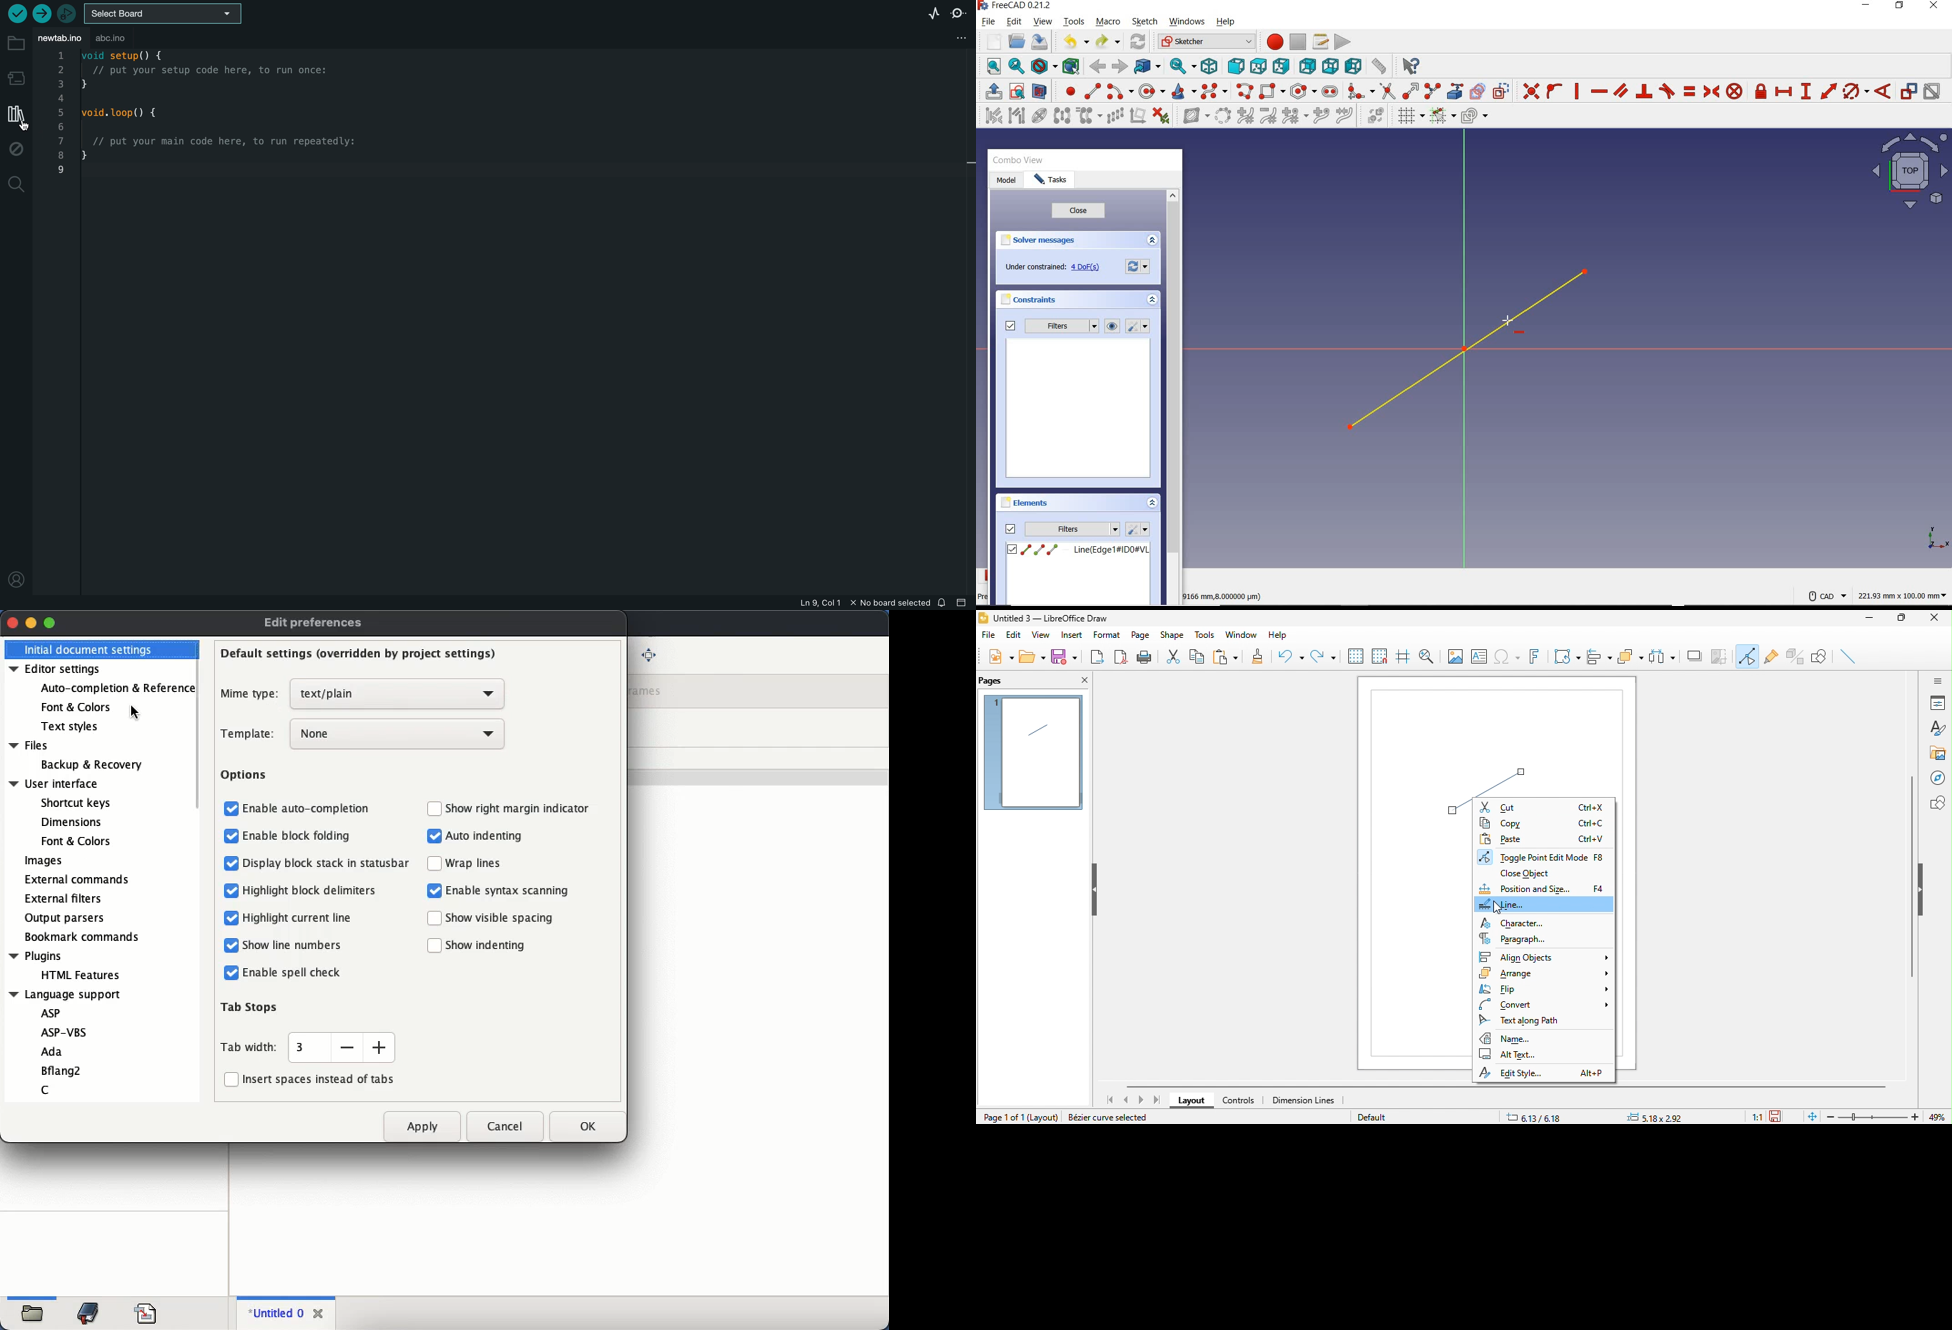  Describe the element at coordinates (1544, 824) in the screenshot. I see `copy` at that location.